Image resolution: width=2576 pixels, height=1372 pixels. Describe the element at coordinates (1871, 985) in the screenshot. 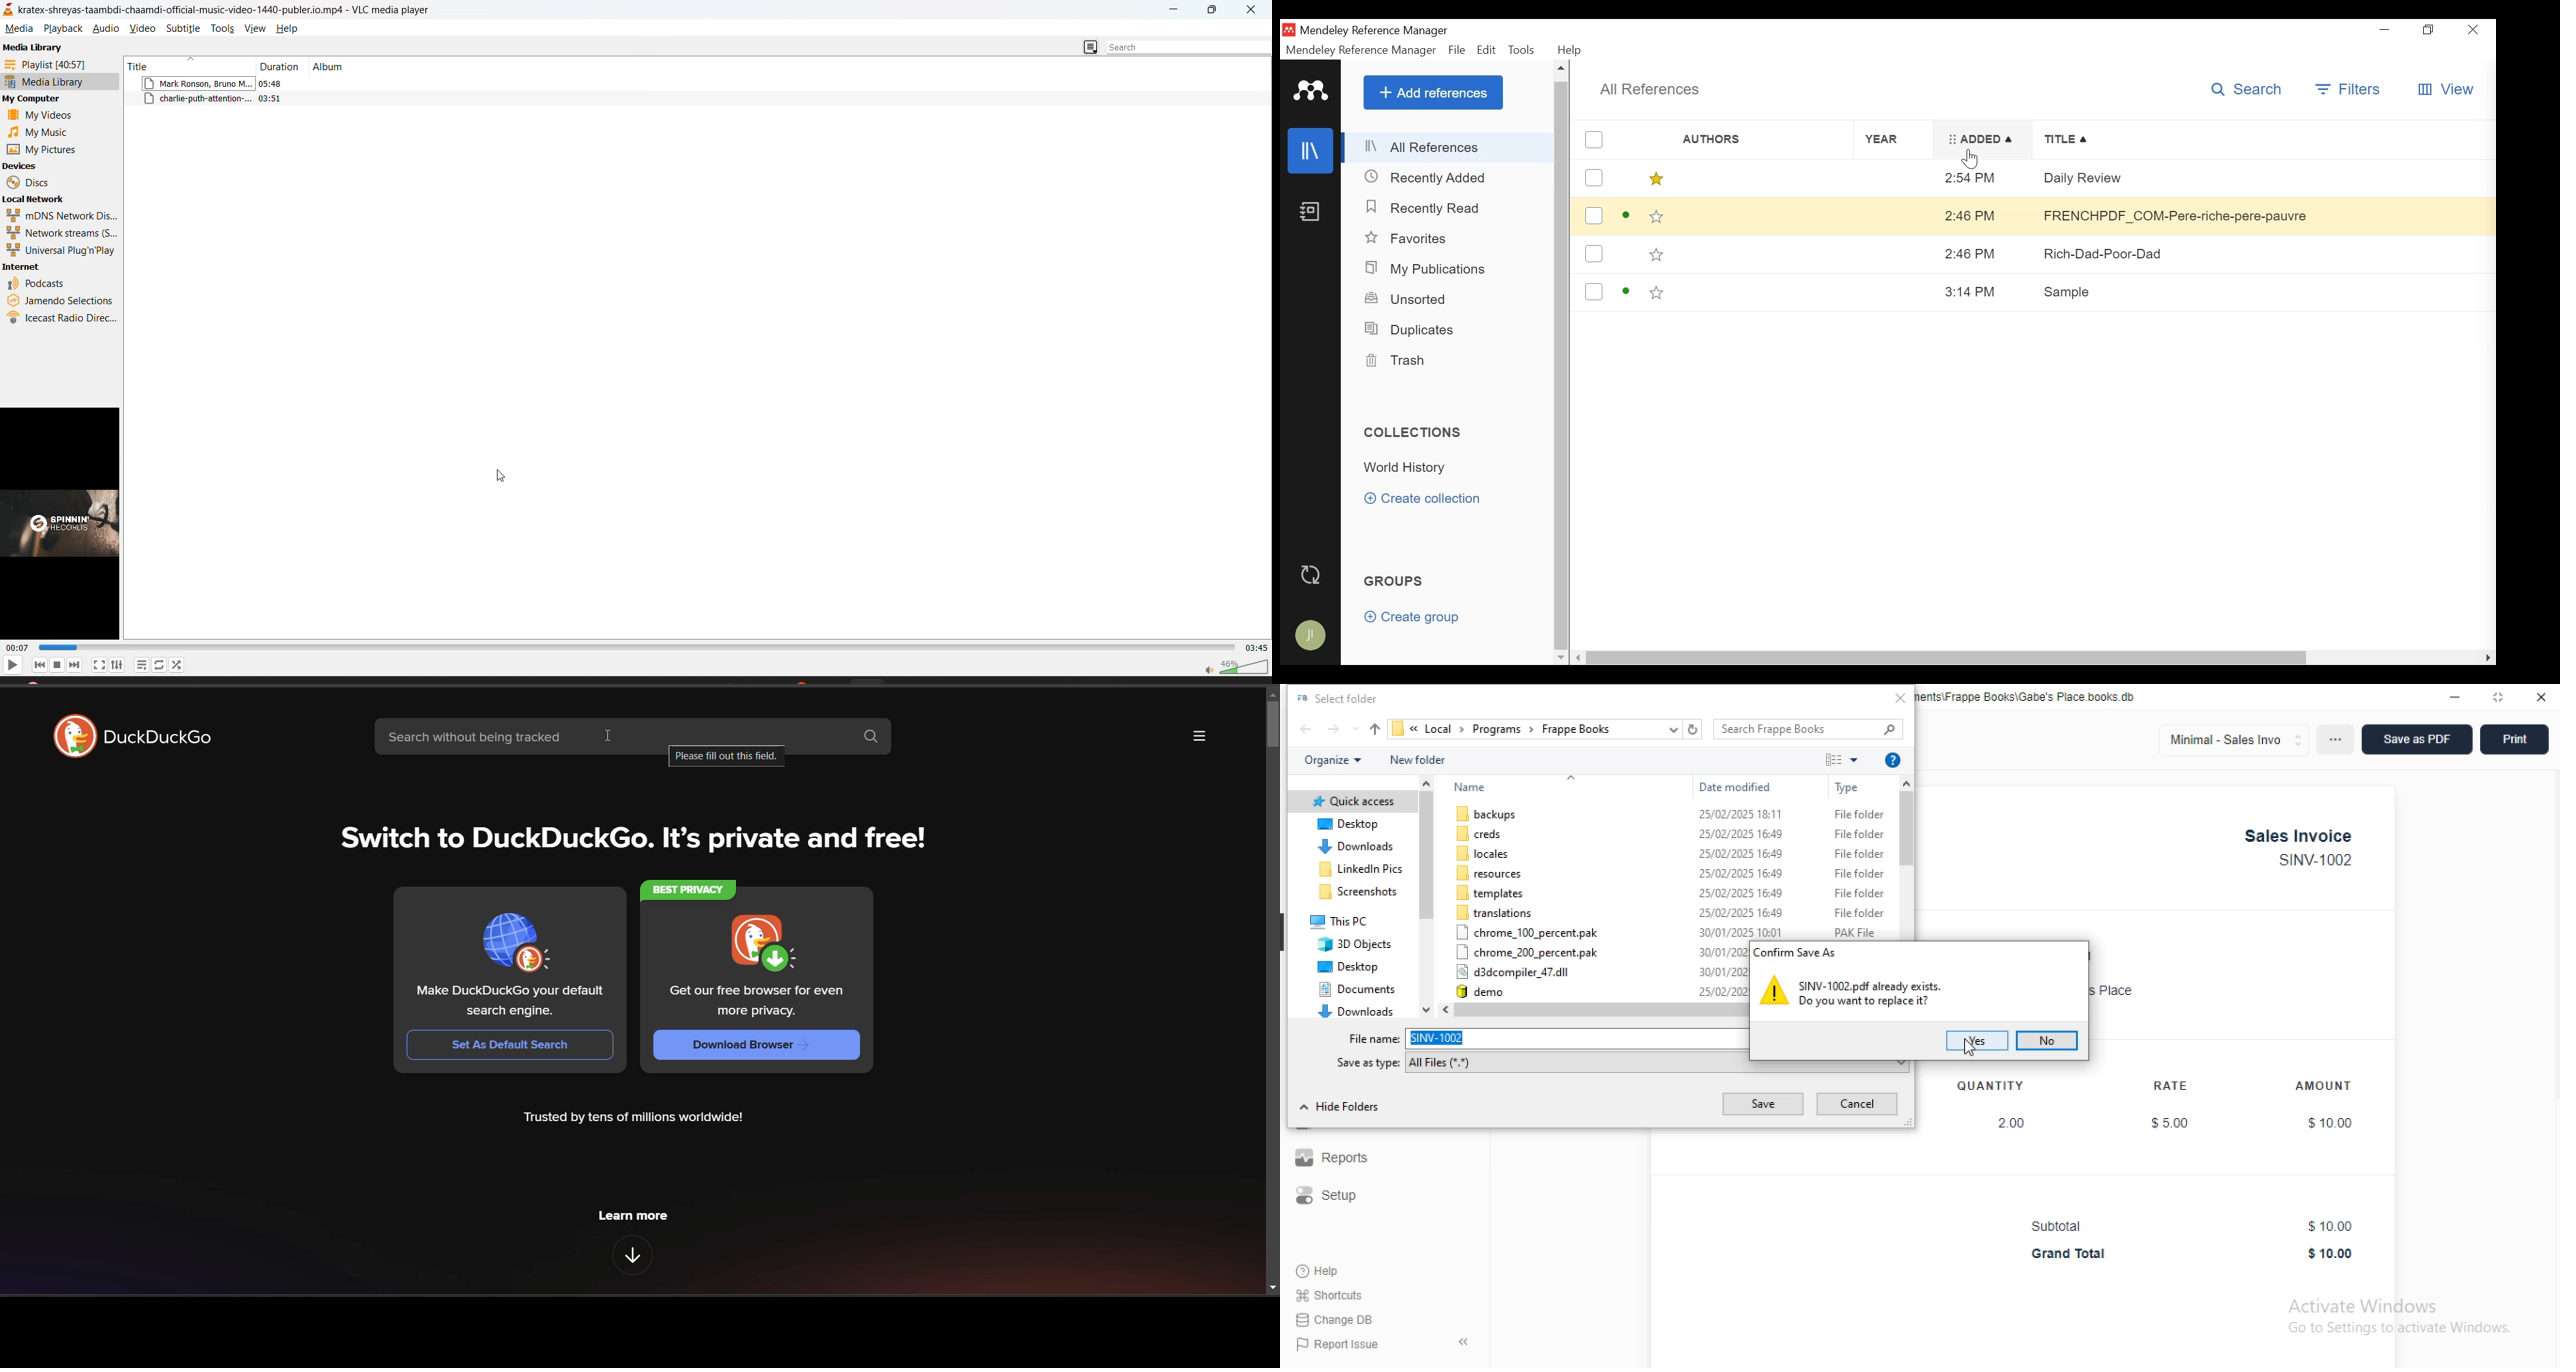

I see `SINV-1002.pdf already exists.` at that location.